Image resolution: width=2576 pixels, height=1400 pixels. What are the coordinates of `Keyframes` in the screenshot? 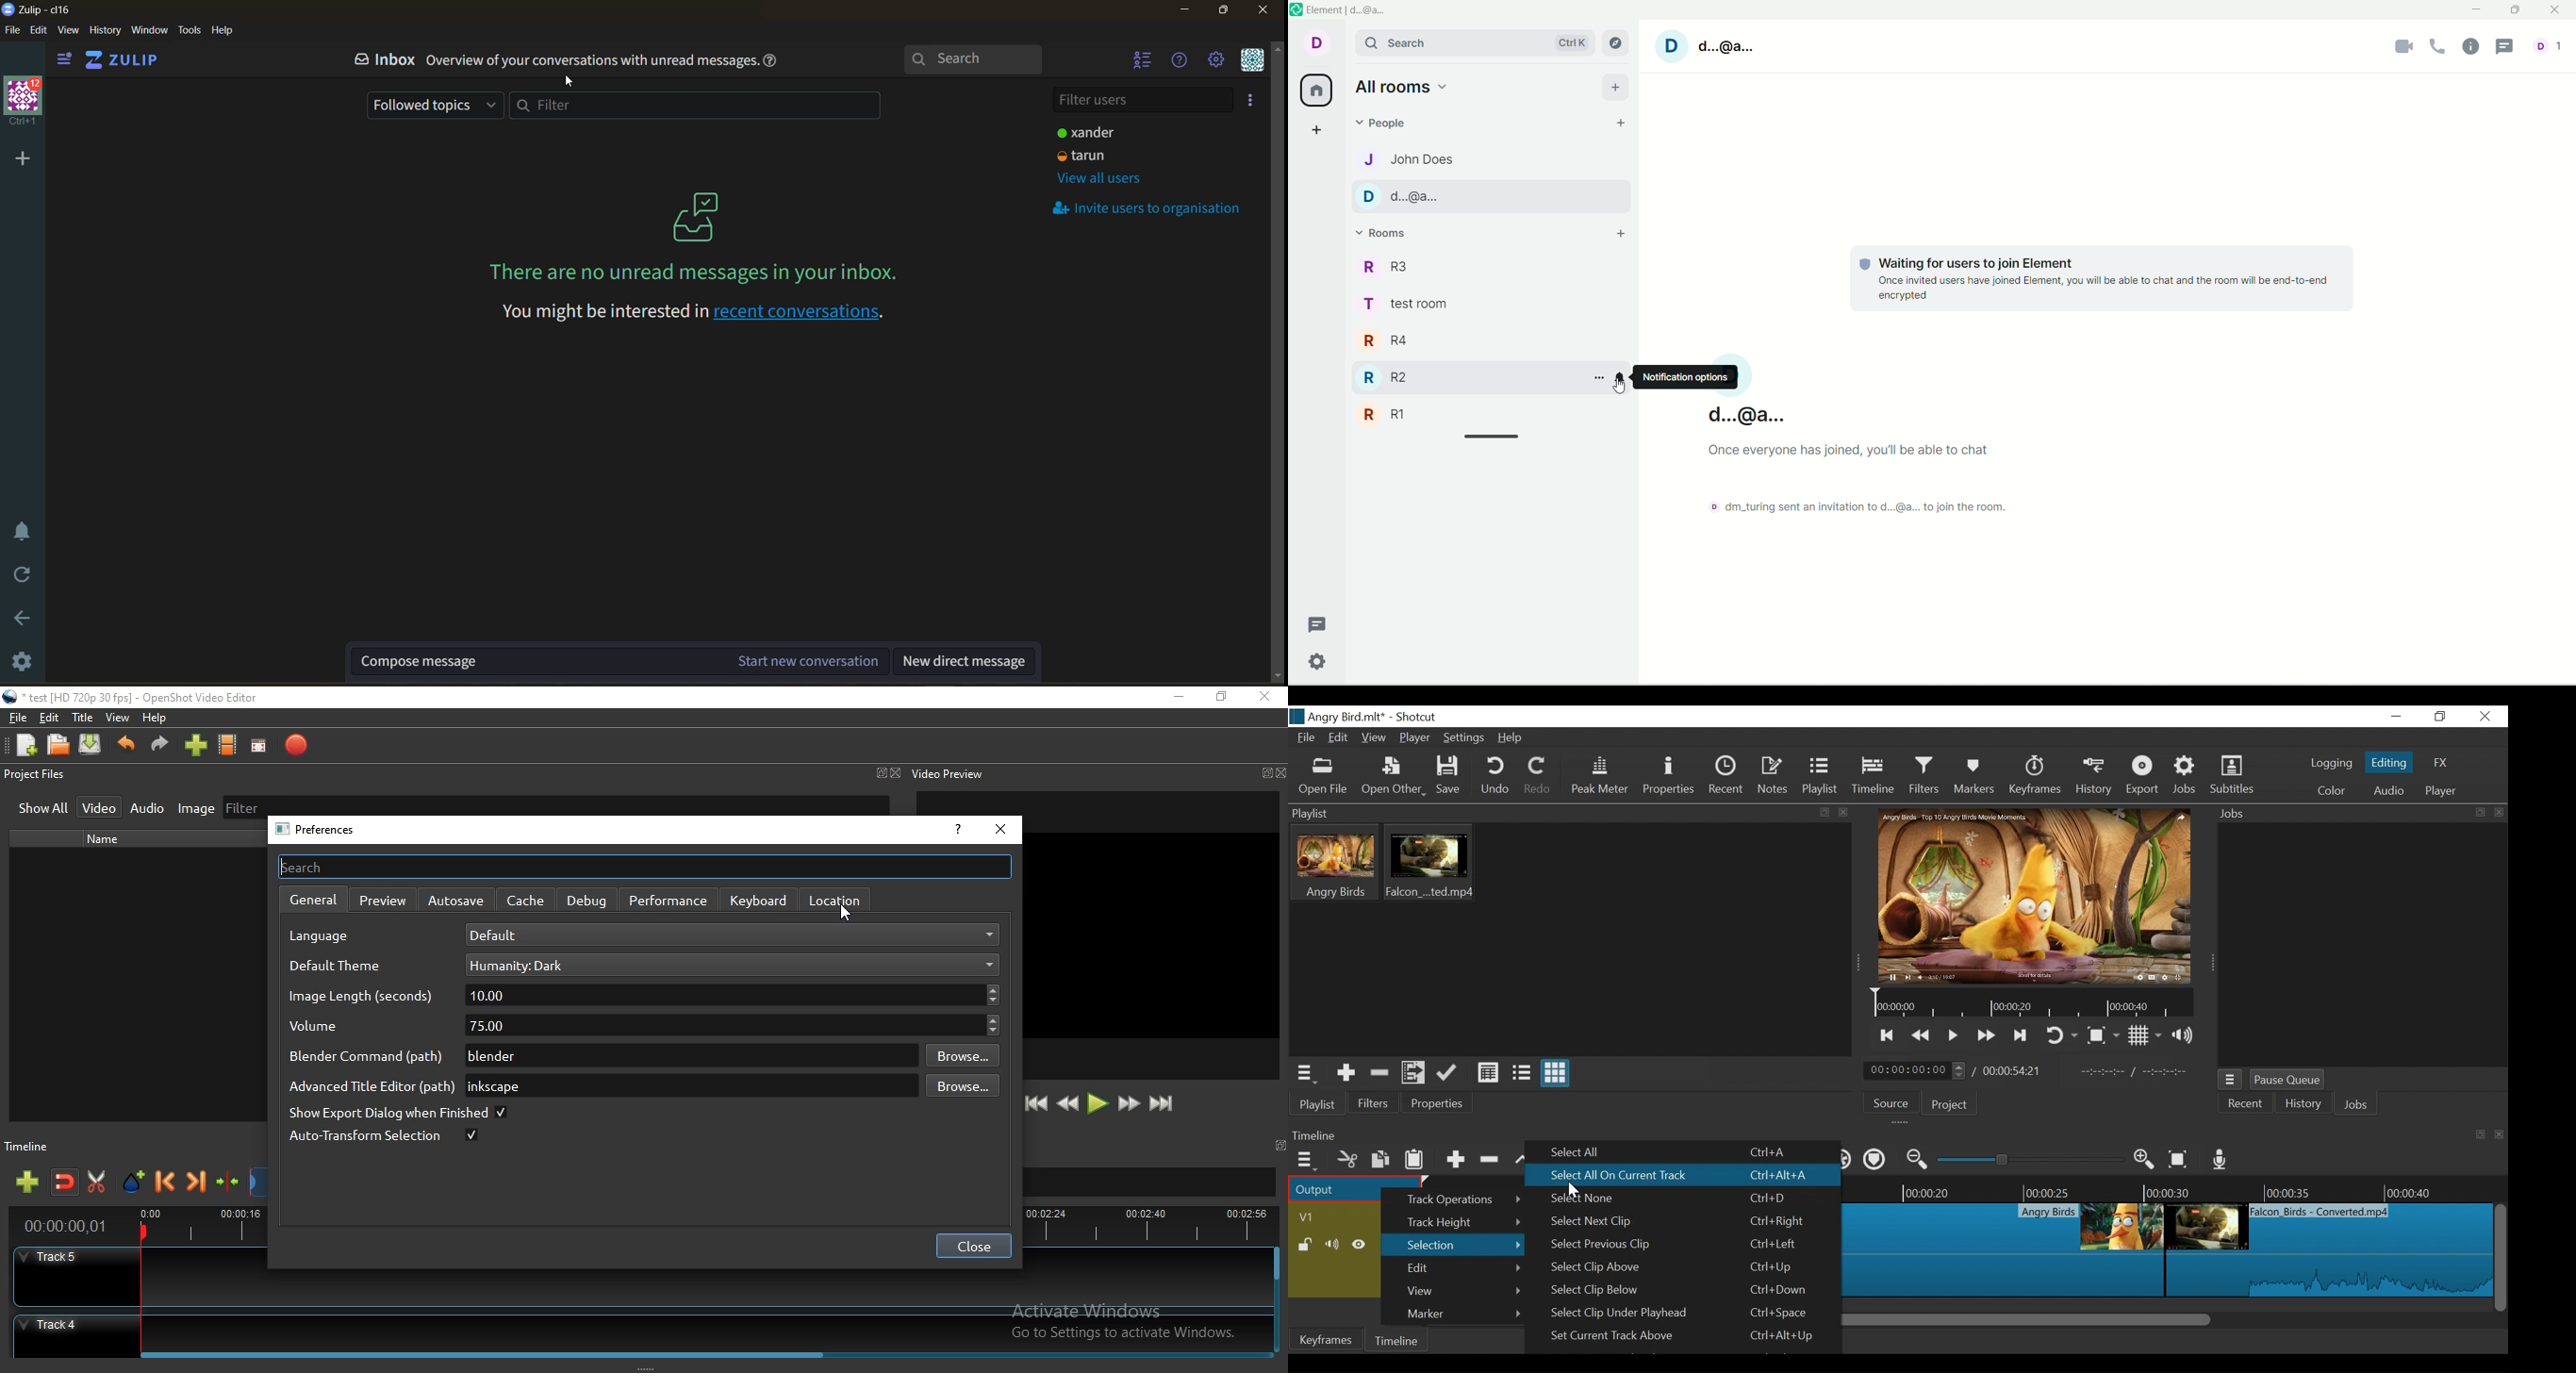 It's located at (2034, 776).